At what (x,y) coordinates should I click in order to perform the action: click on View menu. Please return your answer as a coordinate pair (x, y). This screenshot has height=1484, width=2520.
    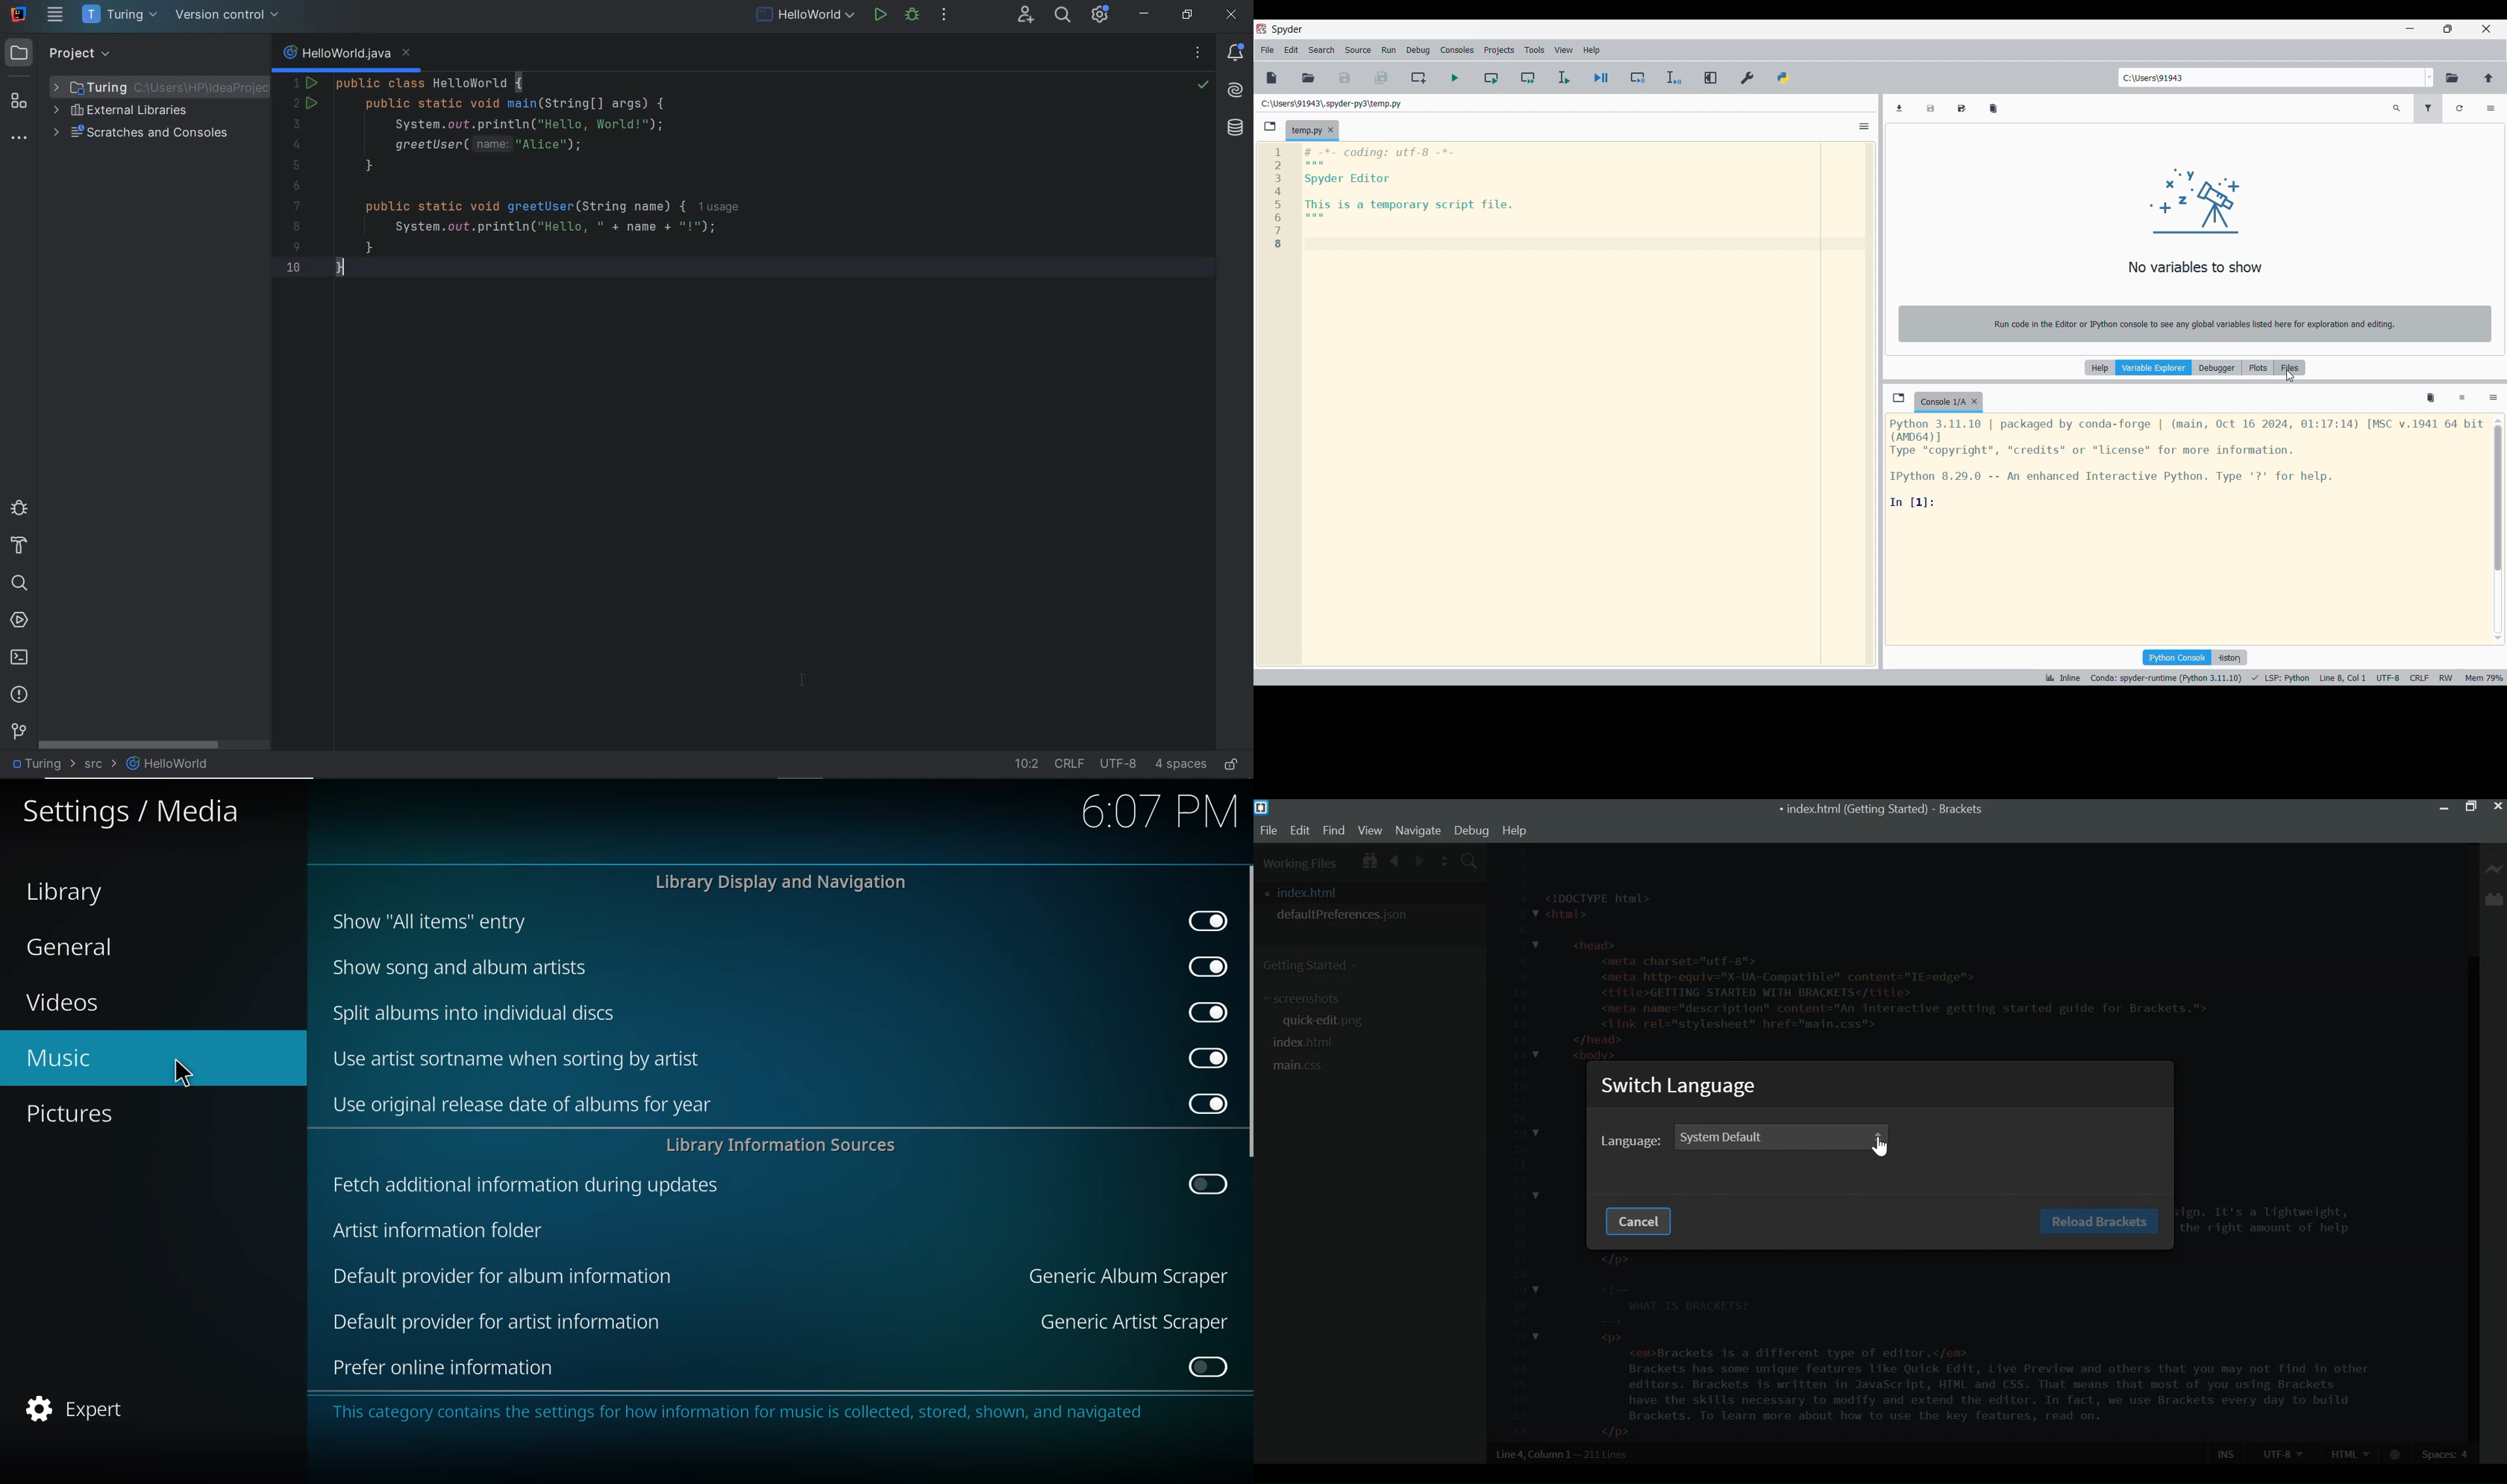
    Looking at the image, I should click on (1564, 50).